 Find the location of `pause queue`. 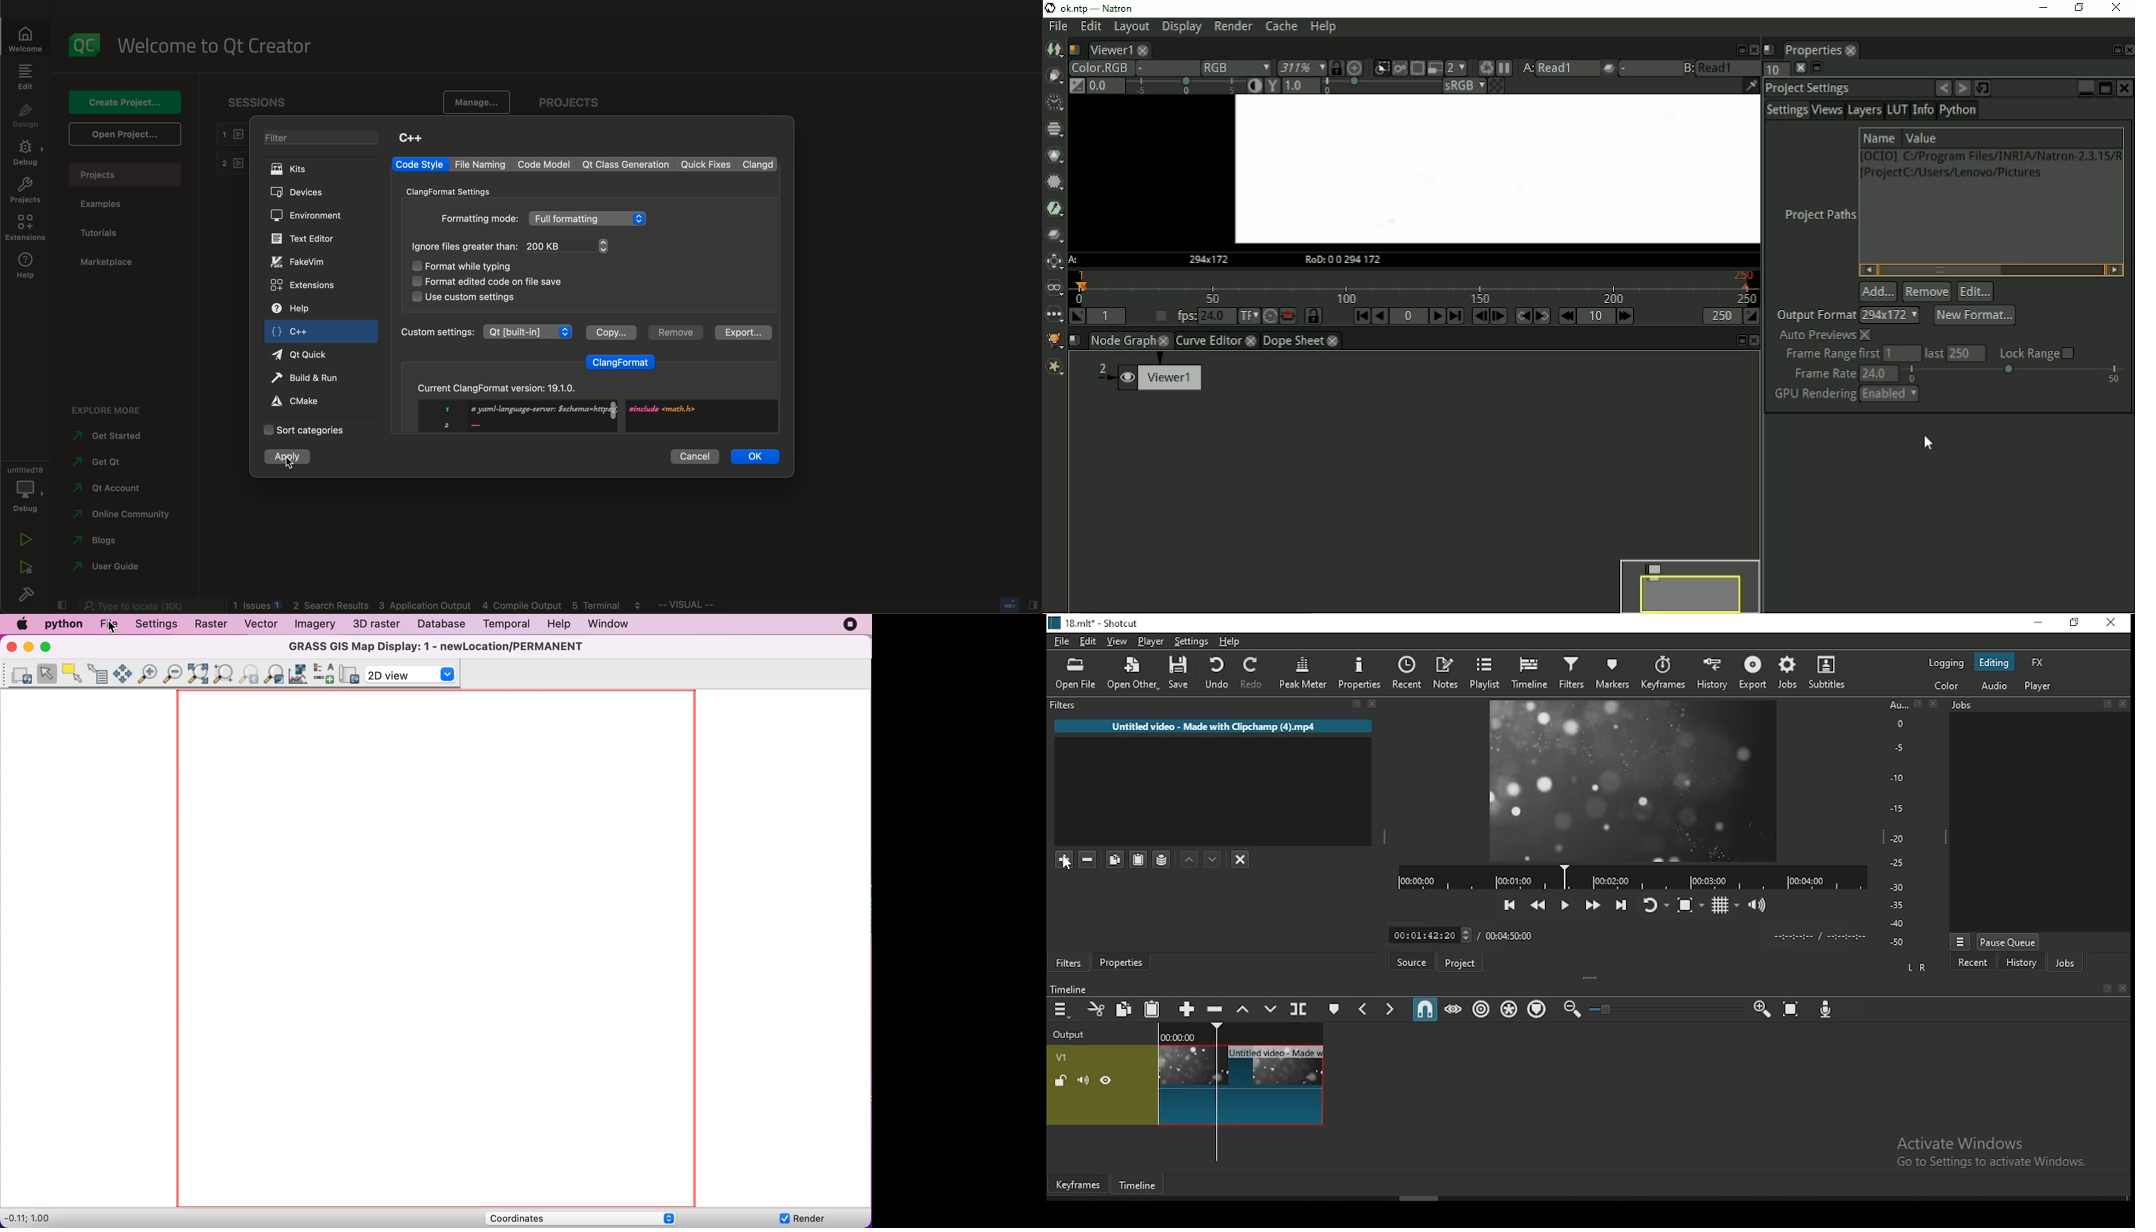

pause queue is located at coordinates (2009, 941).